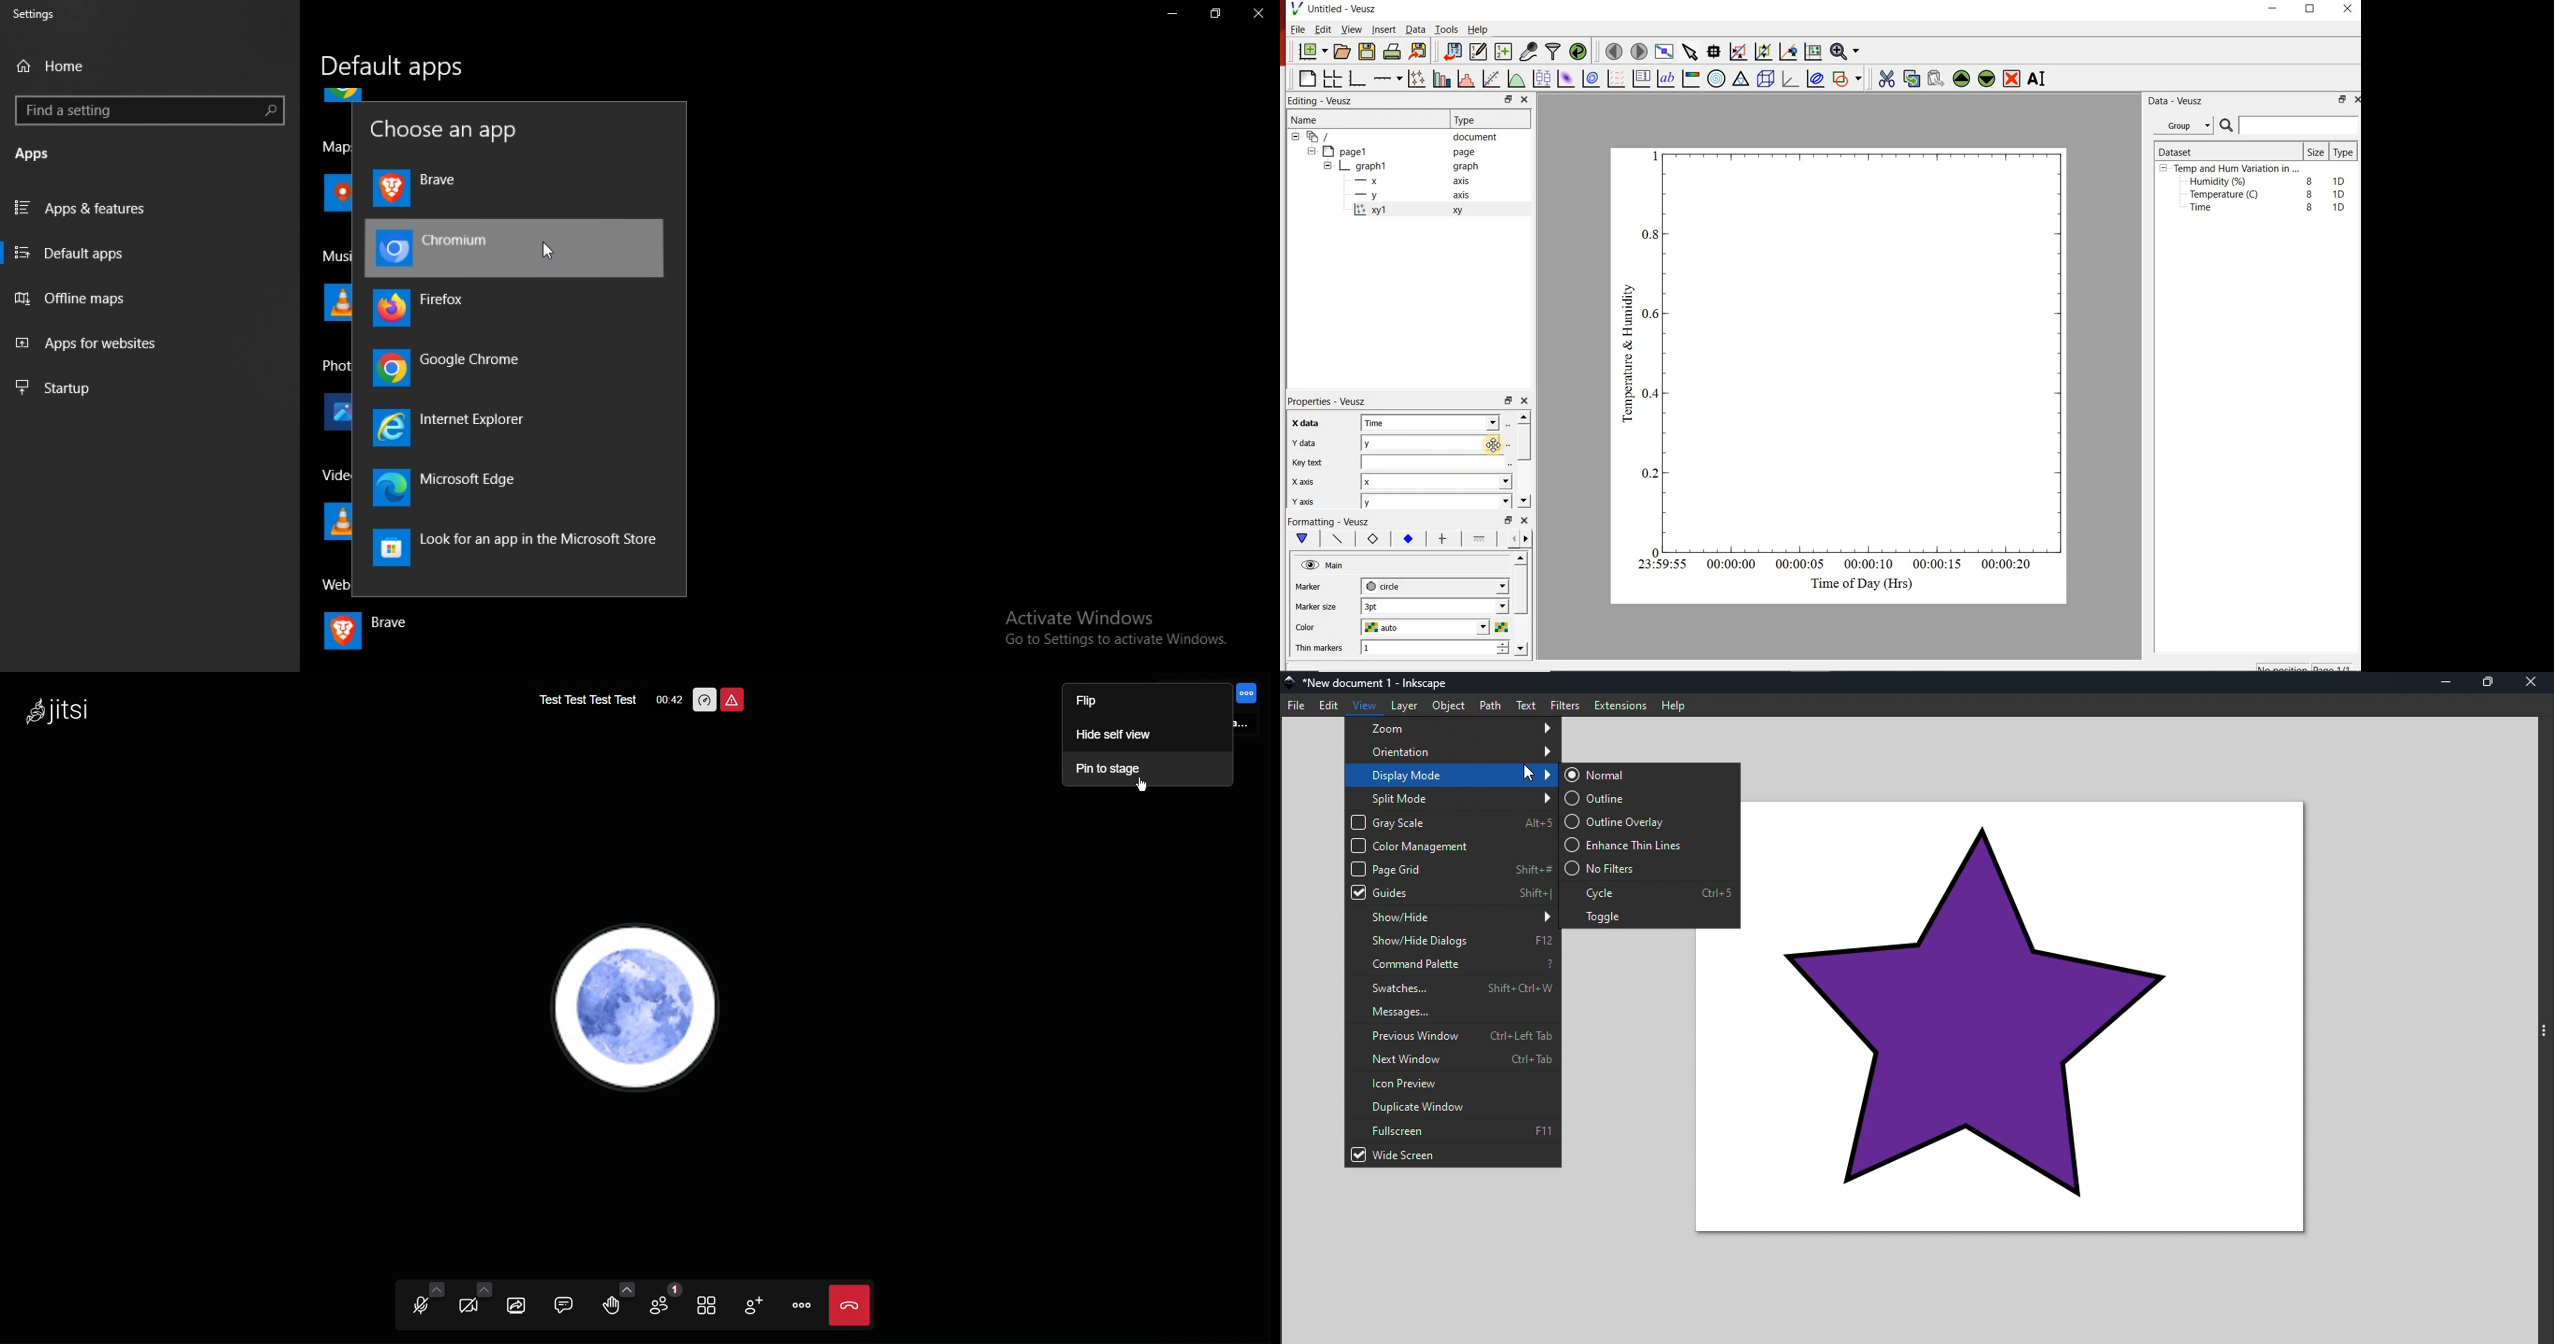 The image size is (2576, 1344). What do you see at coordinates (1450, 822) in the screenshot?
I see `Gray scale` at bounding box center [1450, 822].